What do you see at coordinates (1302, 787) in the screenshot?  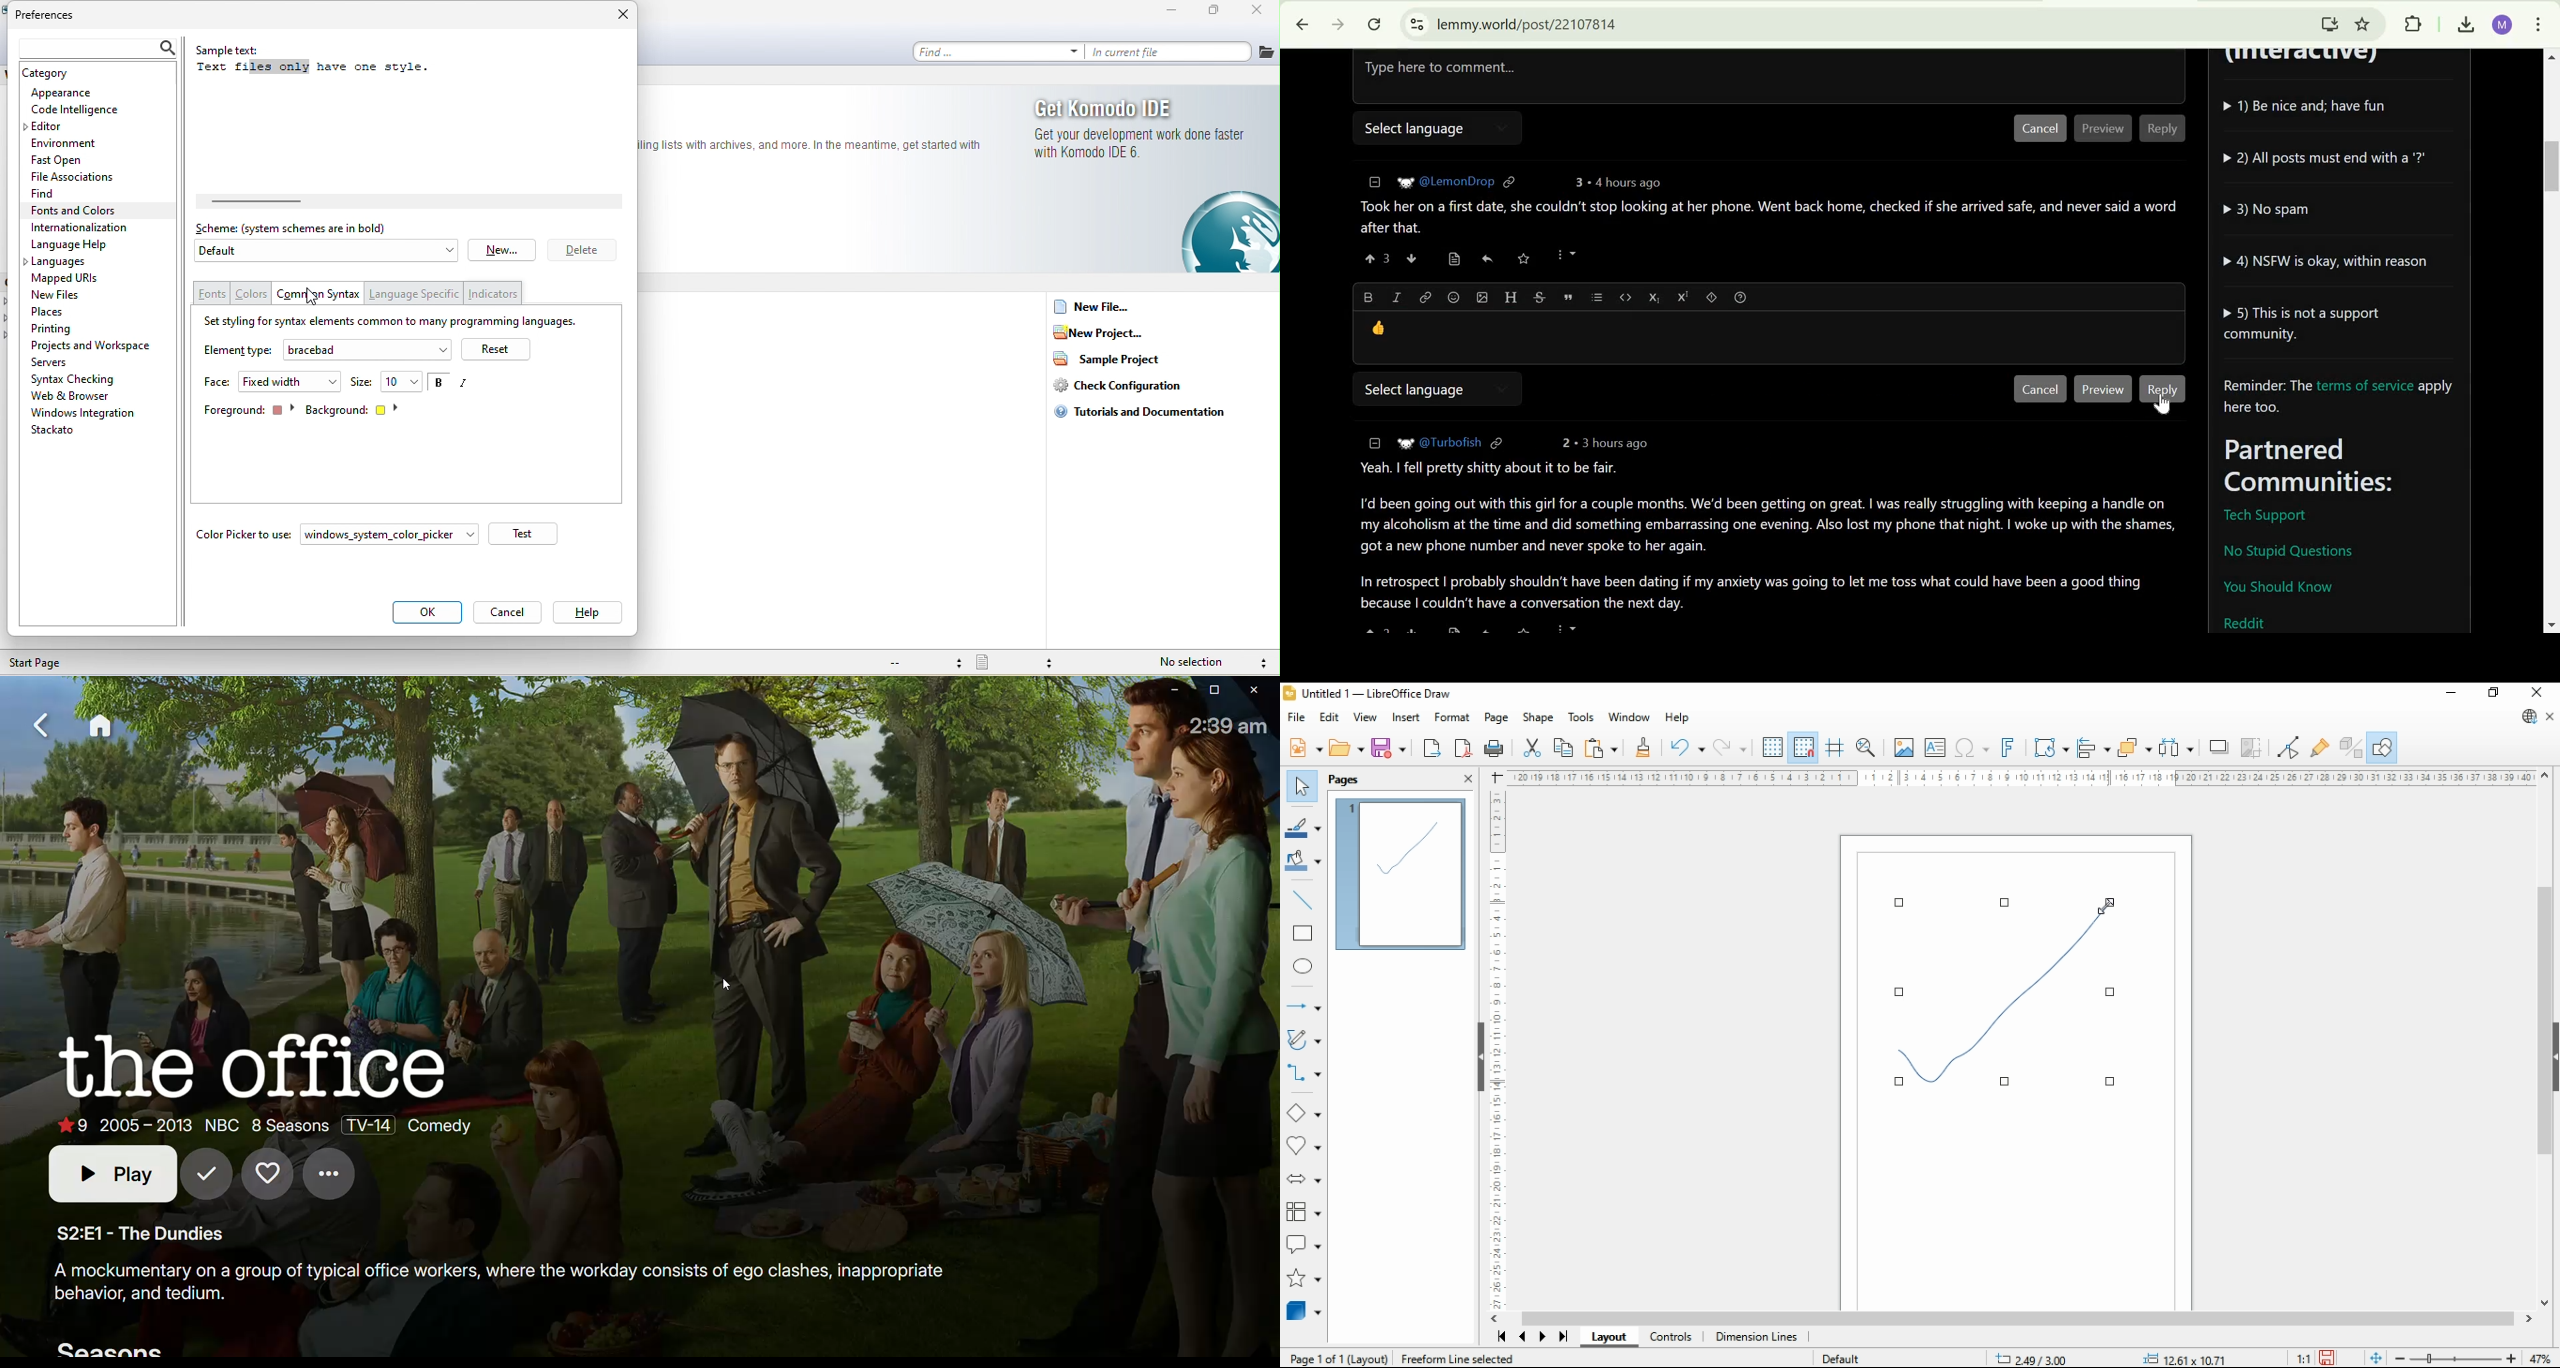 I see `select` at bounding box center [1302, 787].